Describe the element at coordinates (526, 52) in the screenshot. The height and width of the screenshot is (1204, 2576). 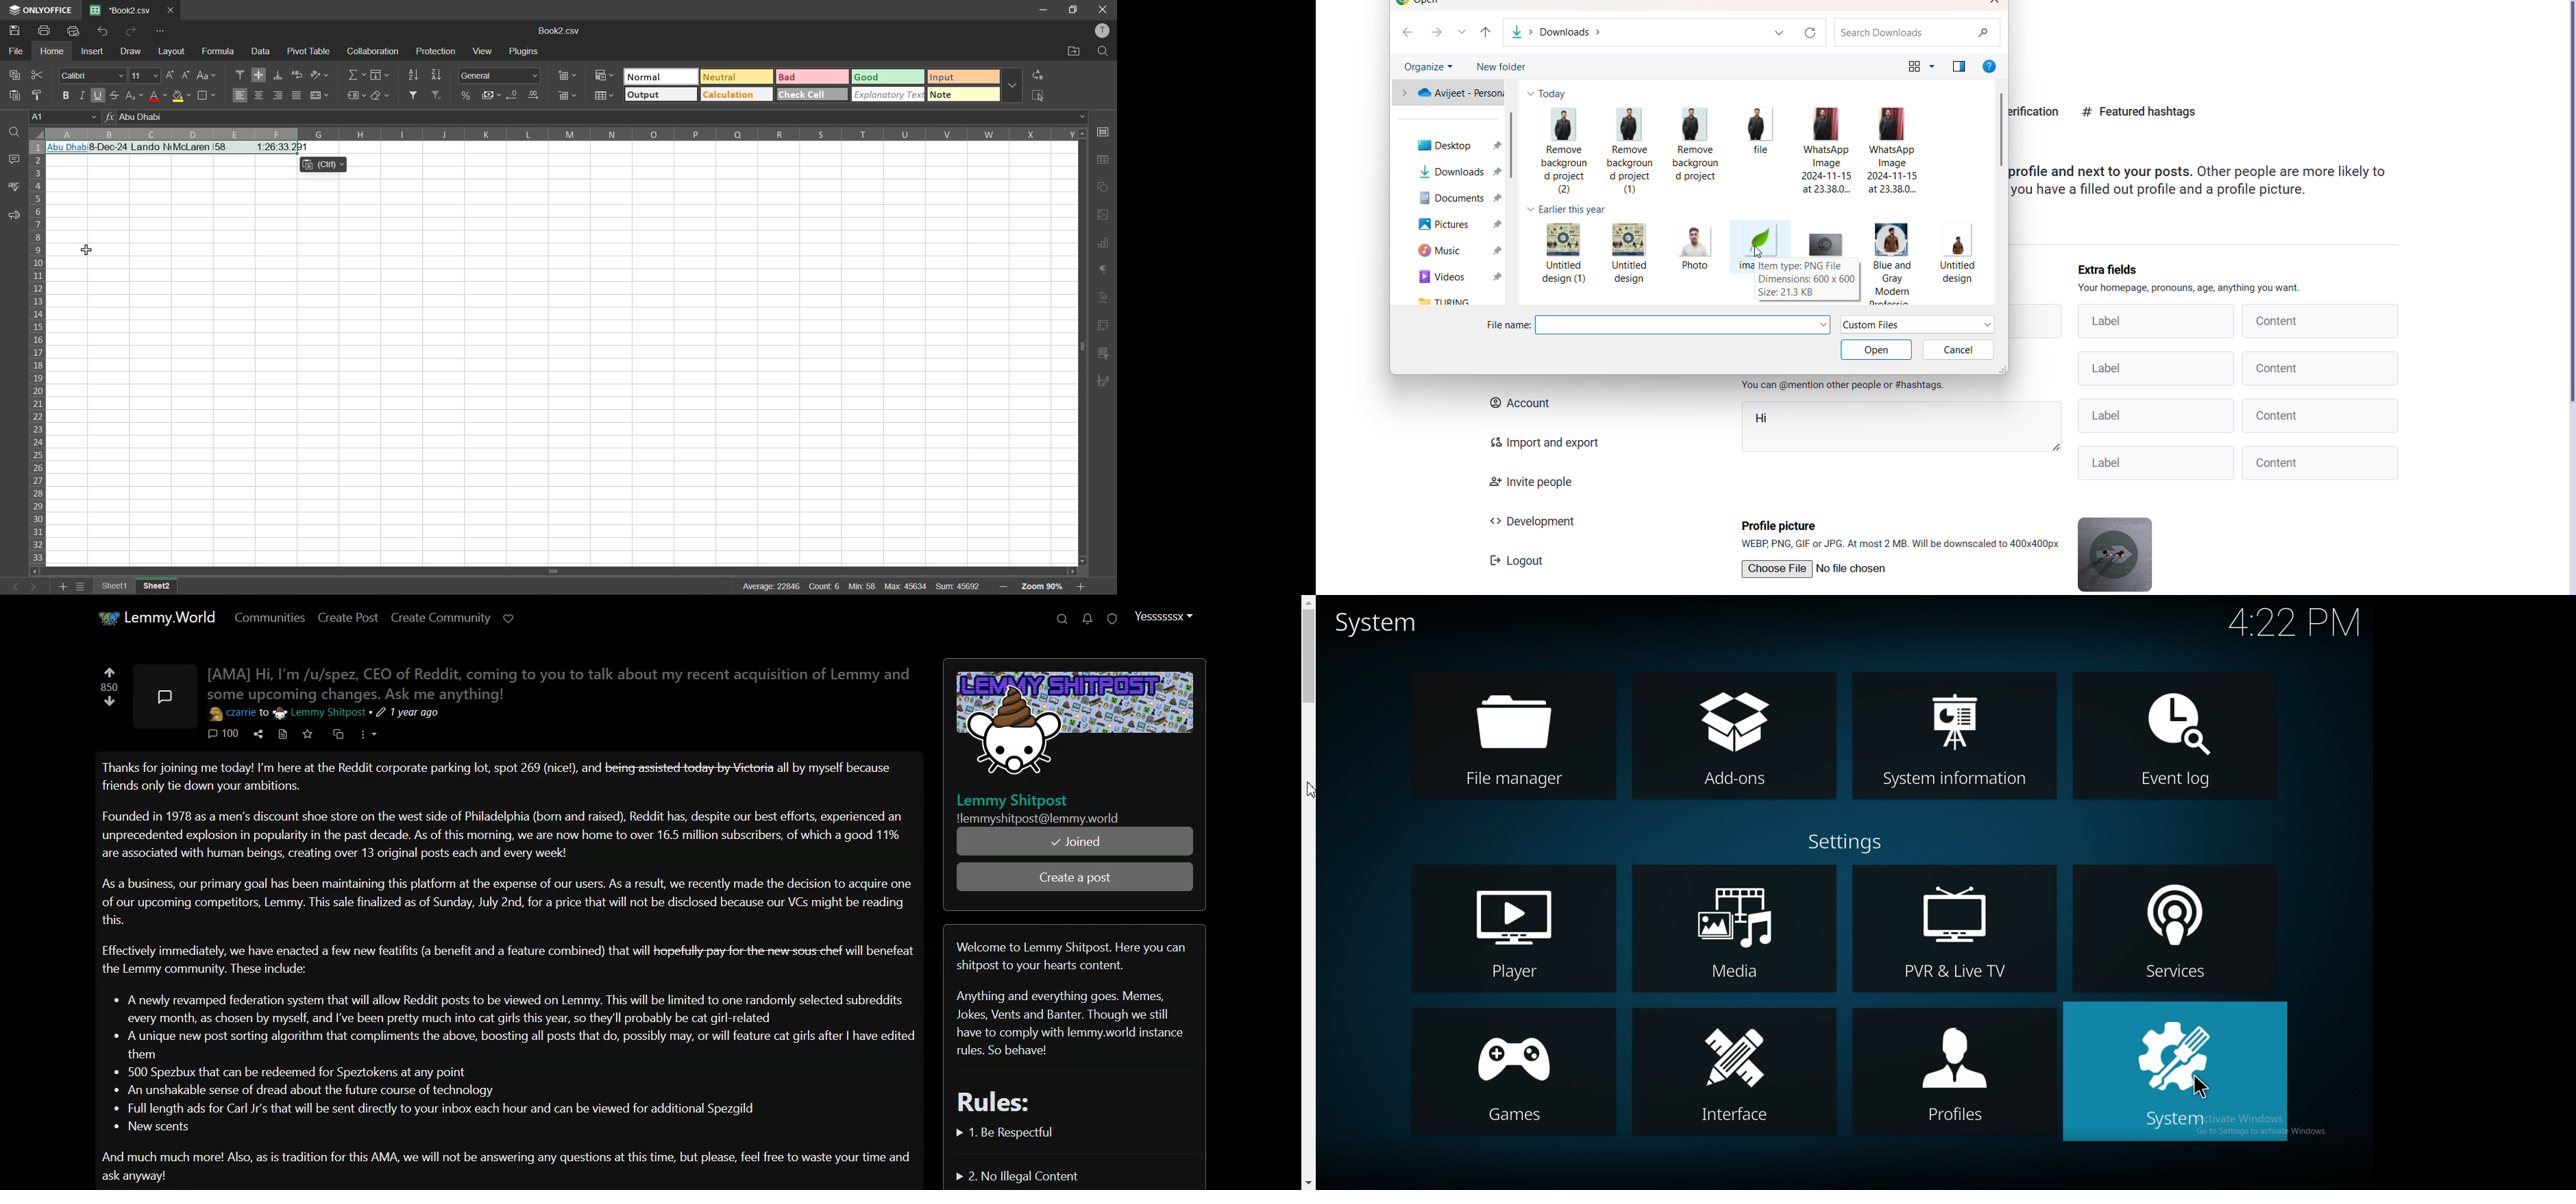
I see `plugins` at that location.